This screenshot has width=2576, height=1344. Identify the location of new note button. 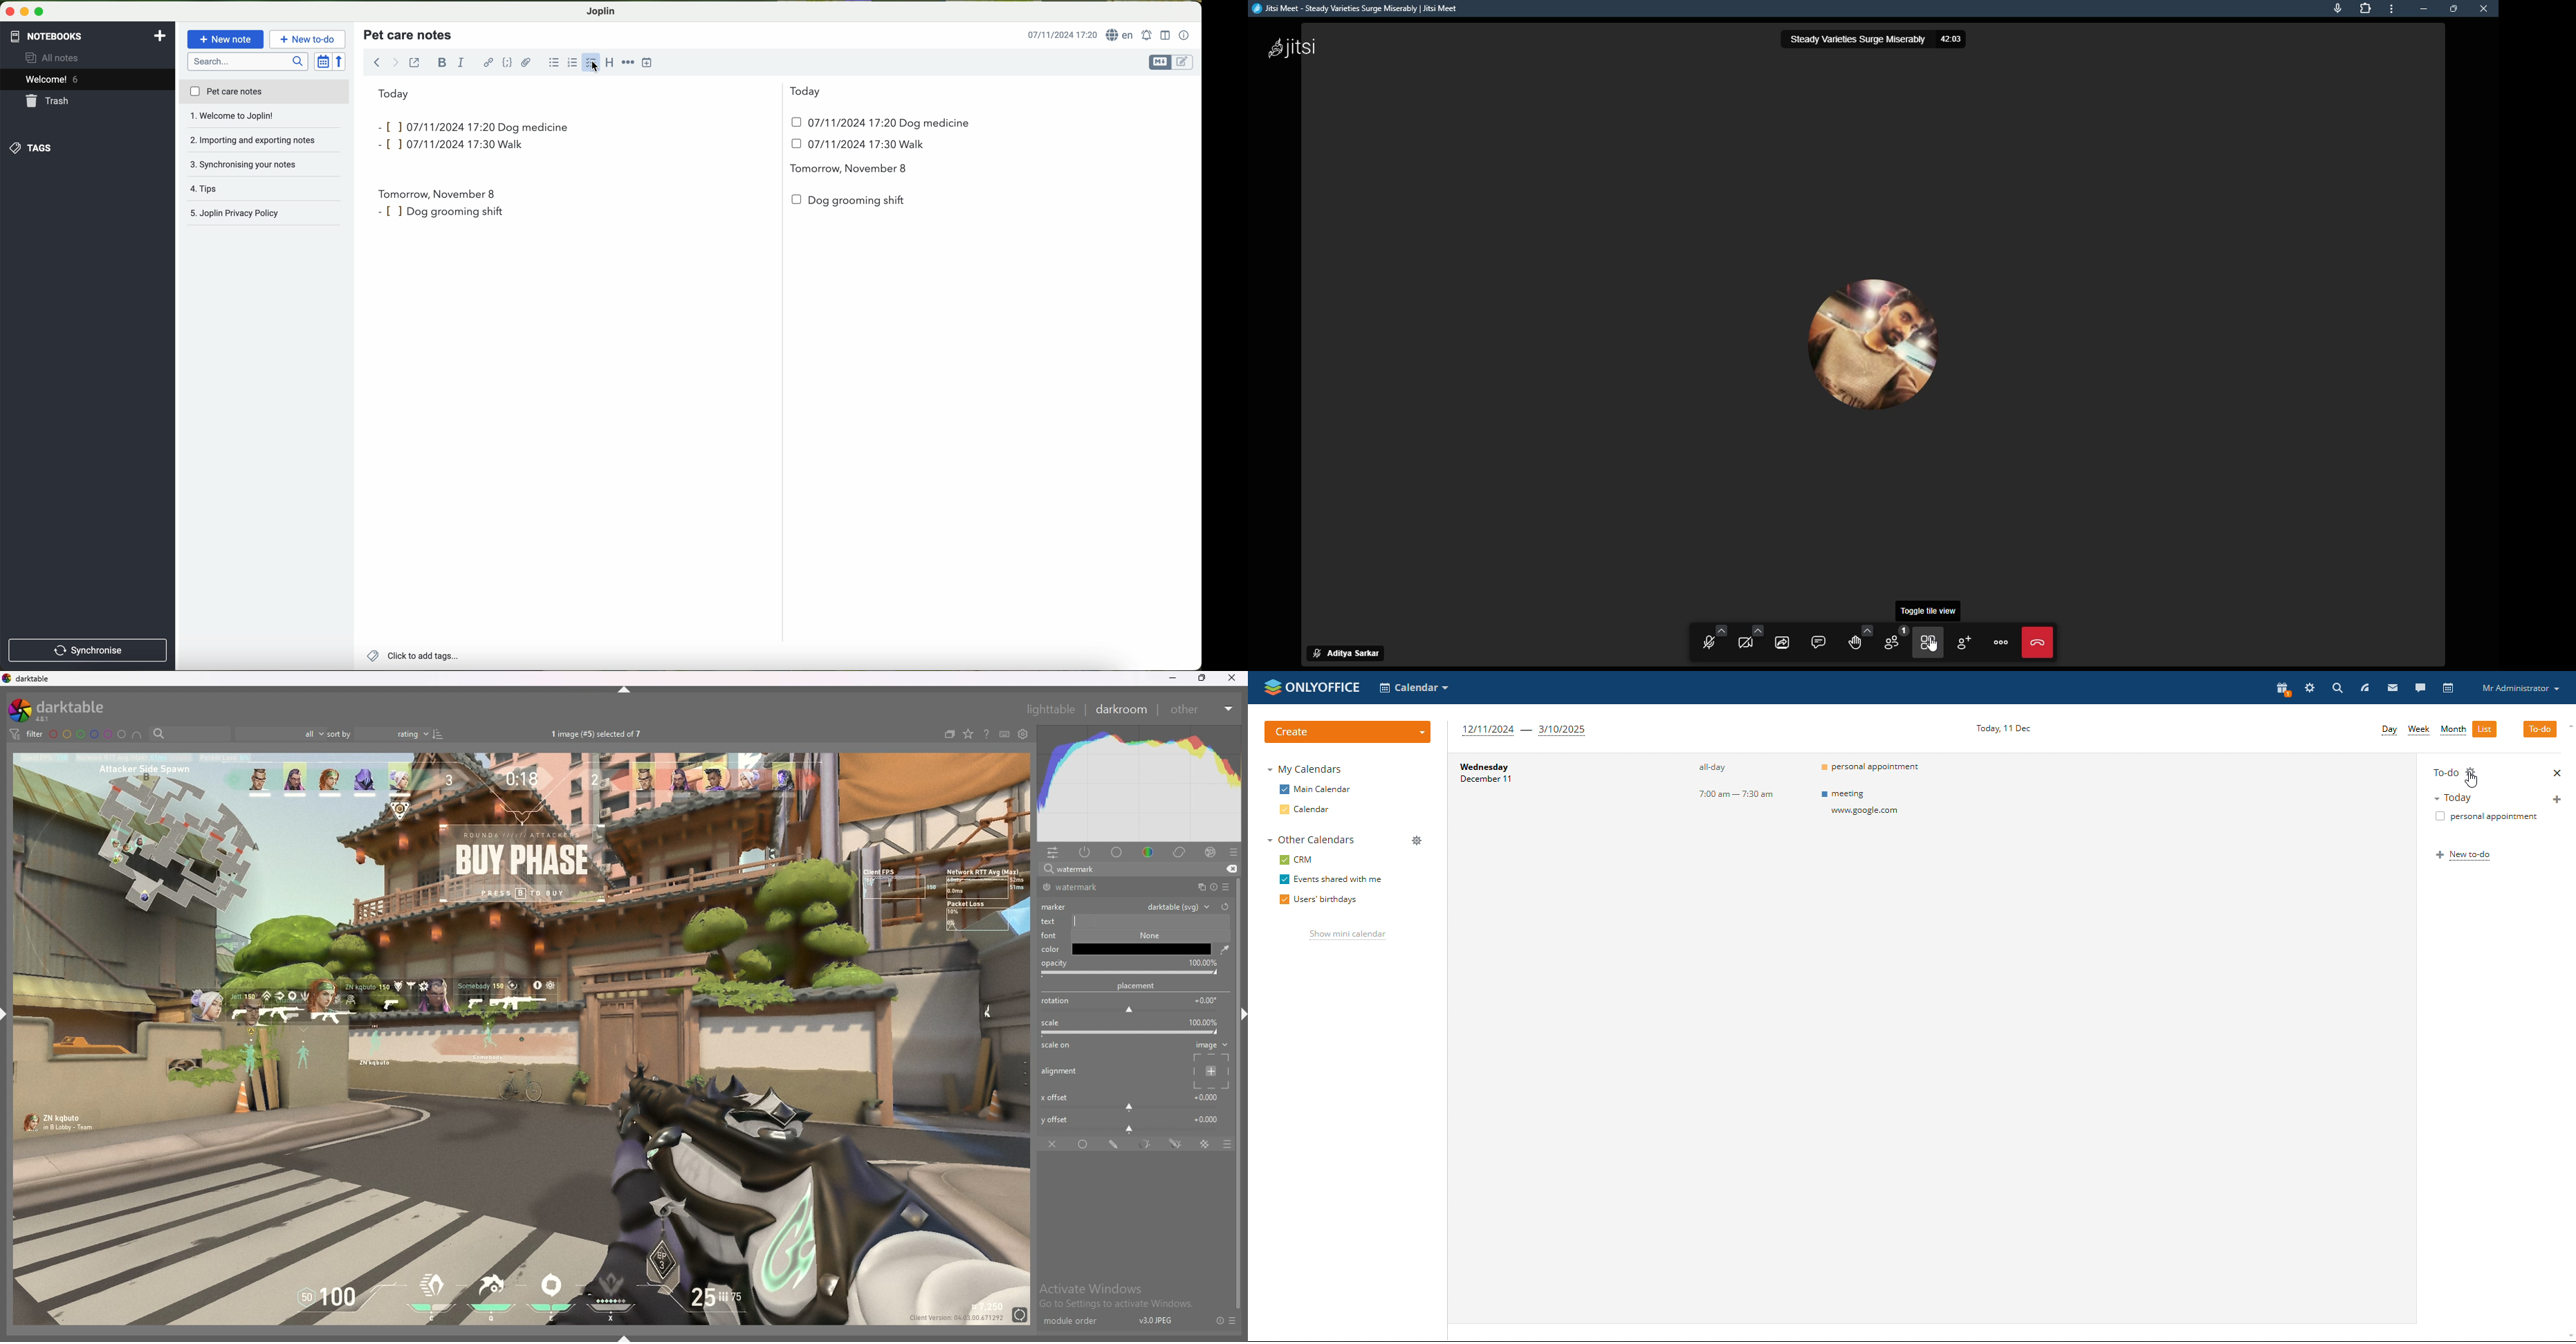
(226, 39).